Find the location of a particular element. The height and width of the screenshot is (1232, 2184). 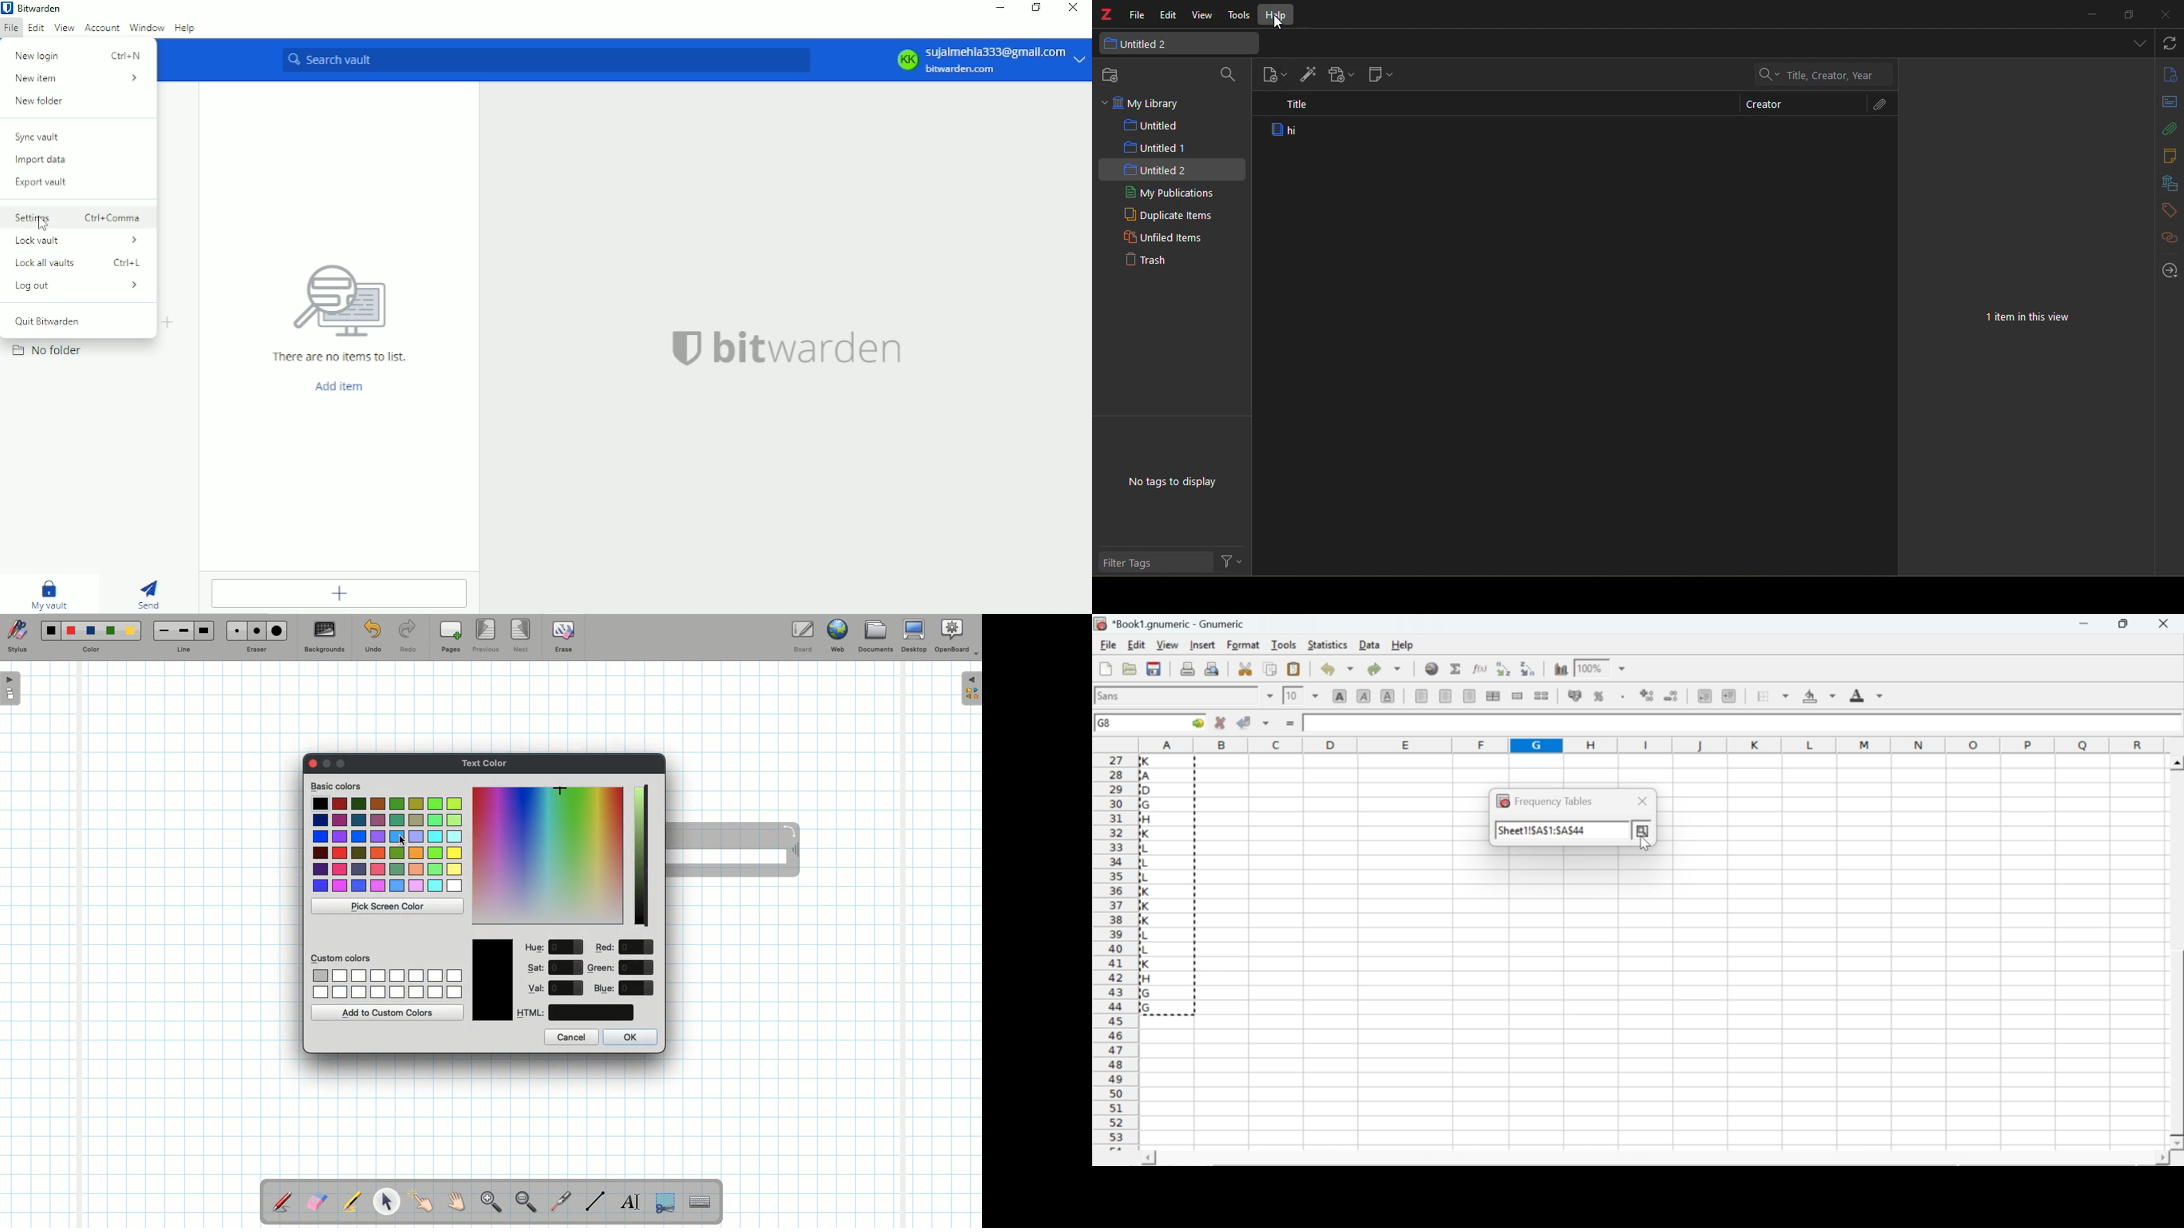

align left is located at coordinates (1421, 694).